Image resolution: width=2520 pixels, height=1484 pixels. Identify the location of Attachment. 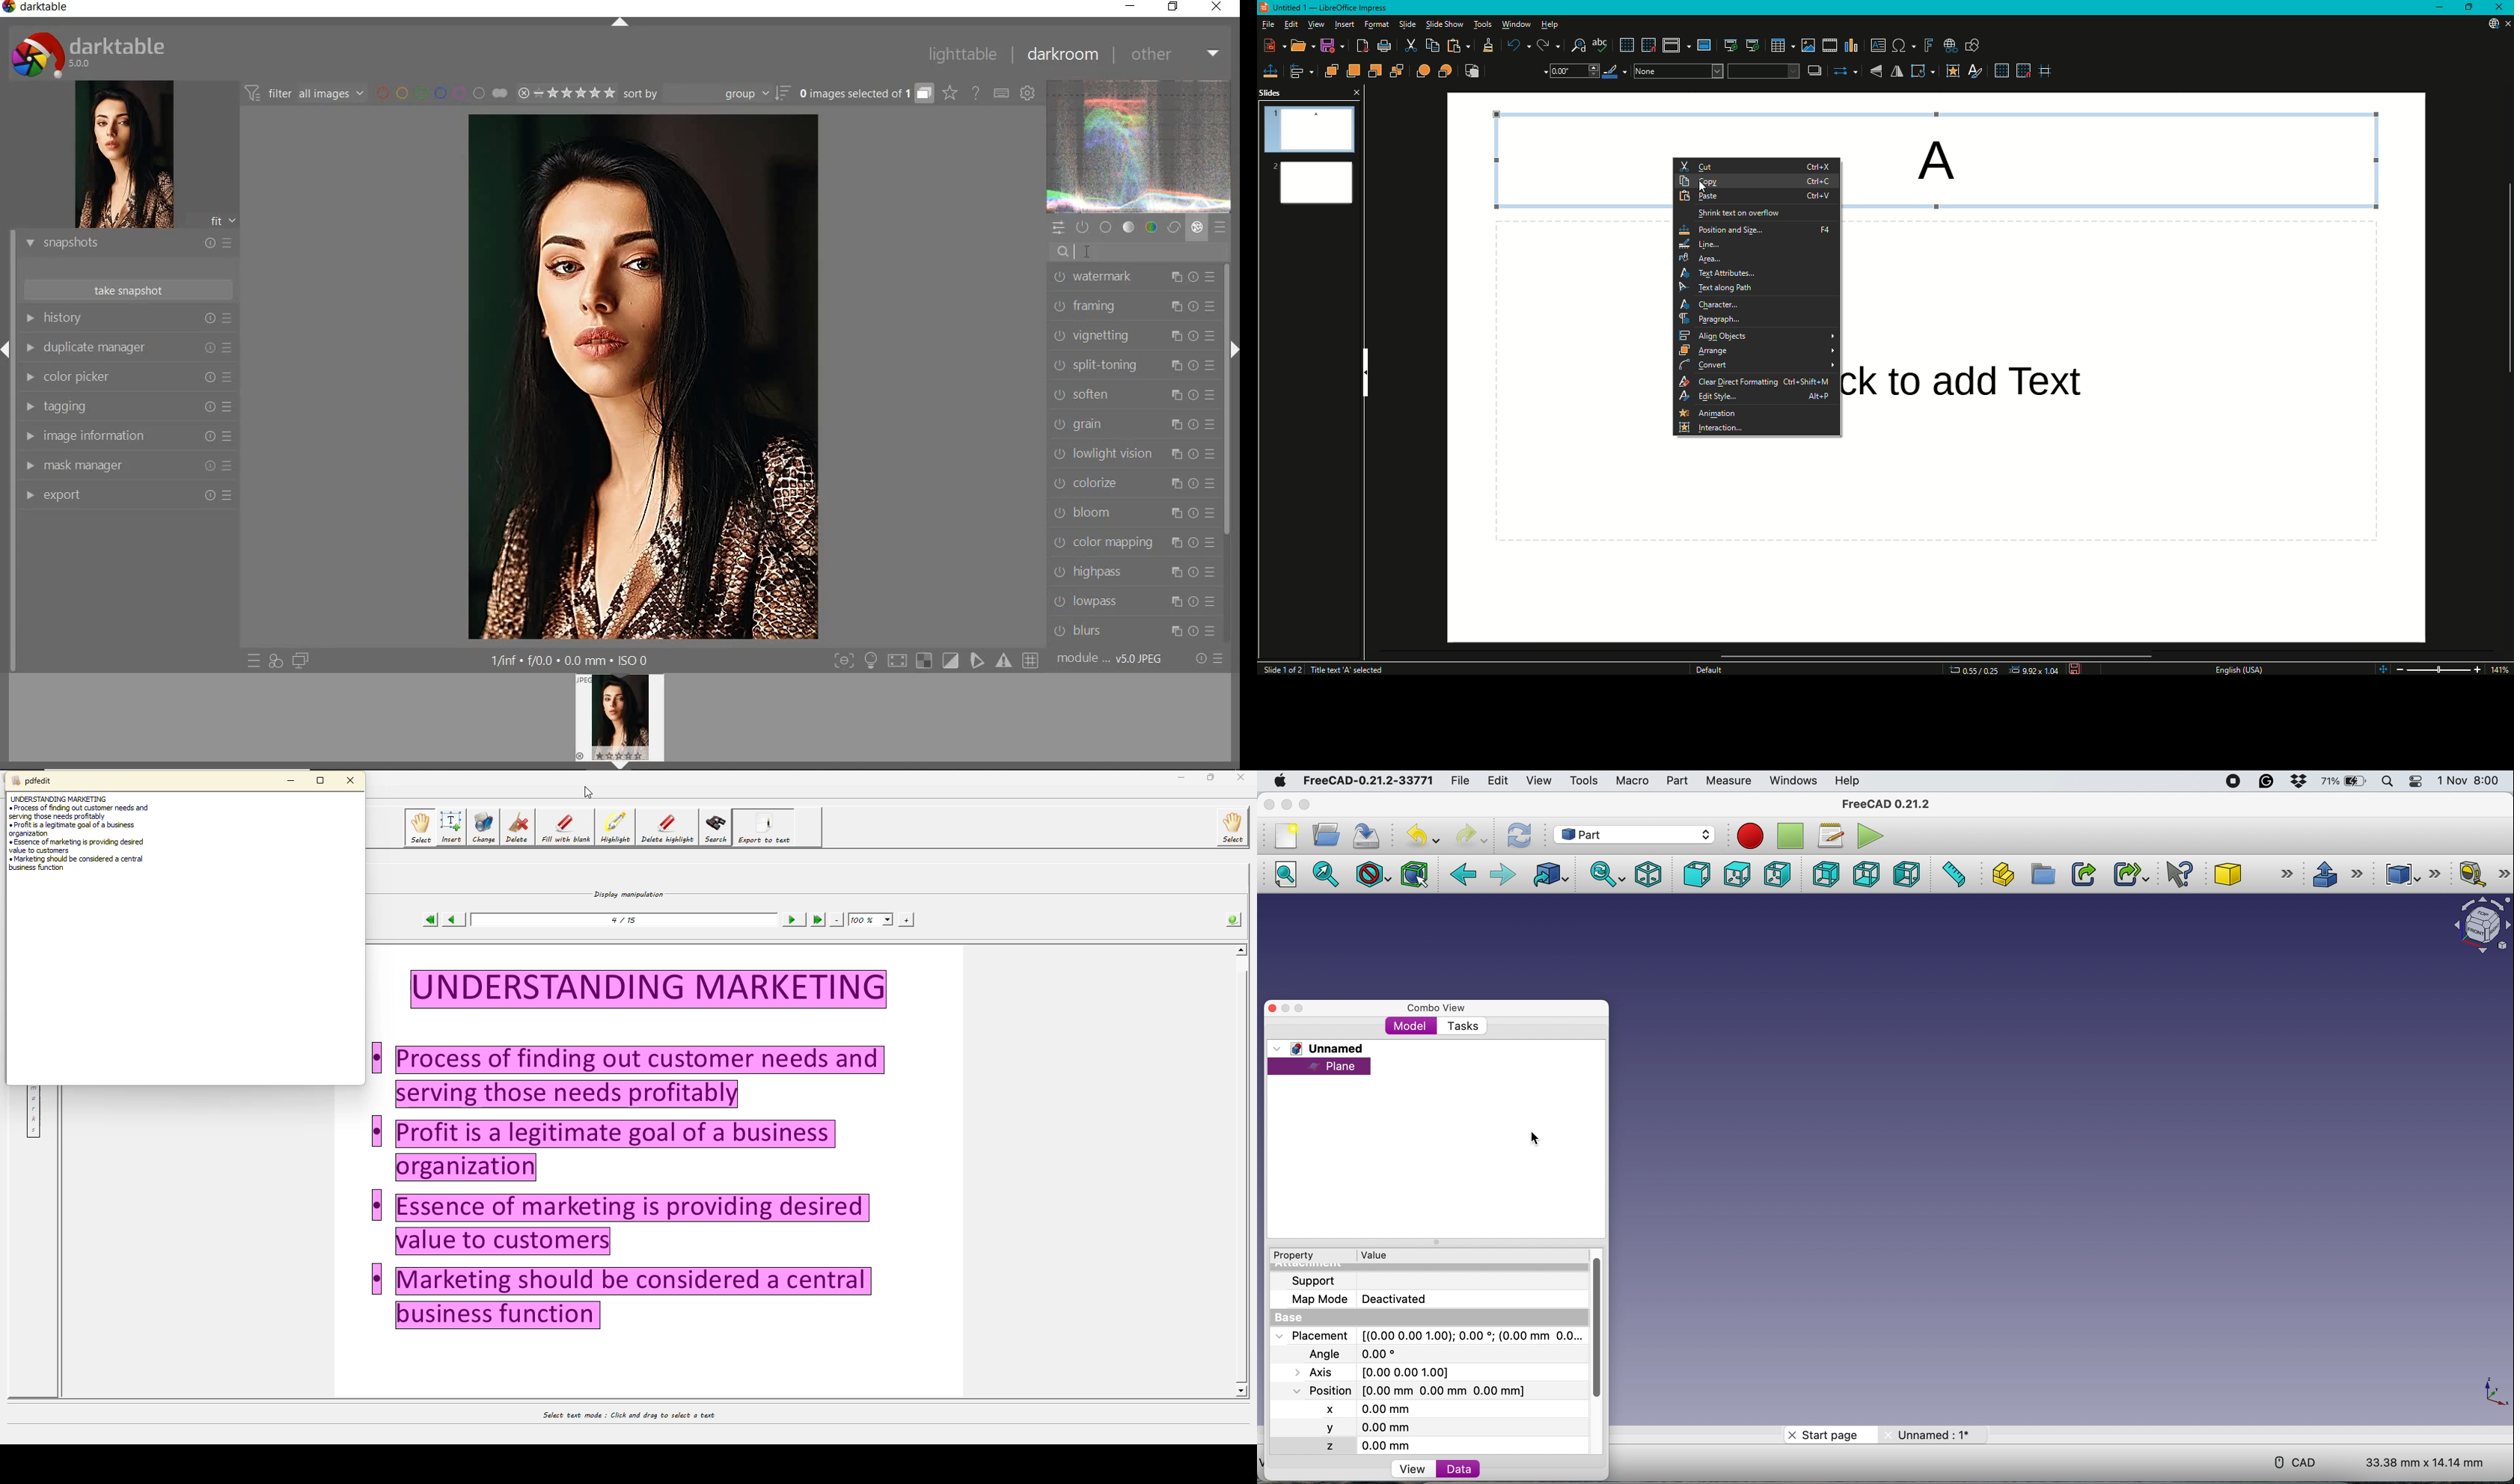
(1309, 1266).